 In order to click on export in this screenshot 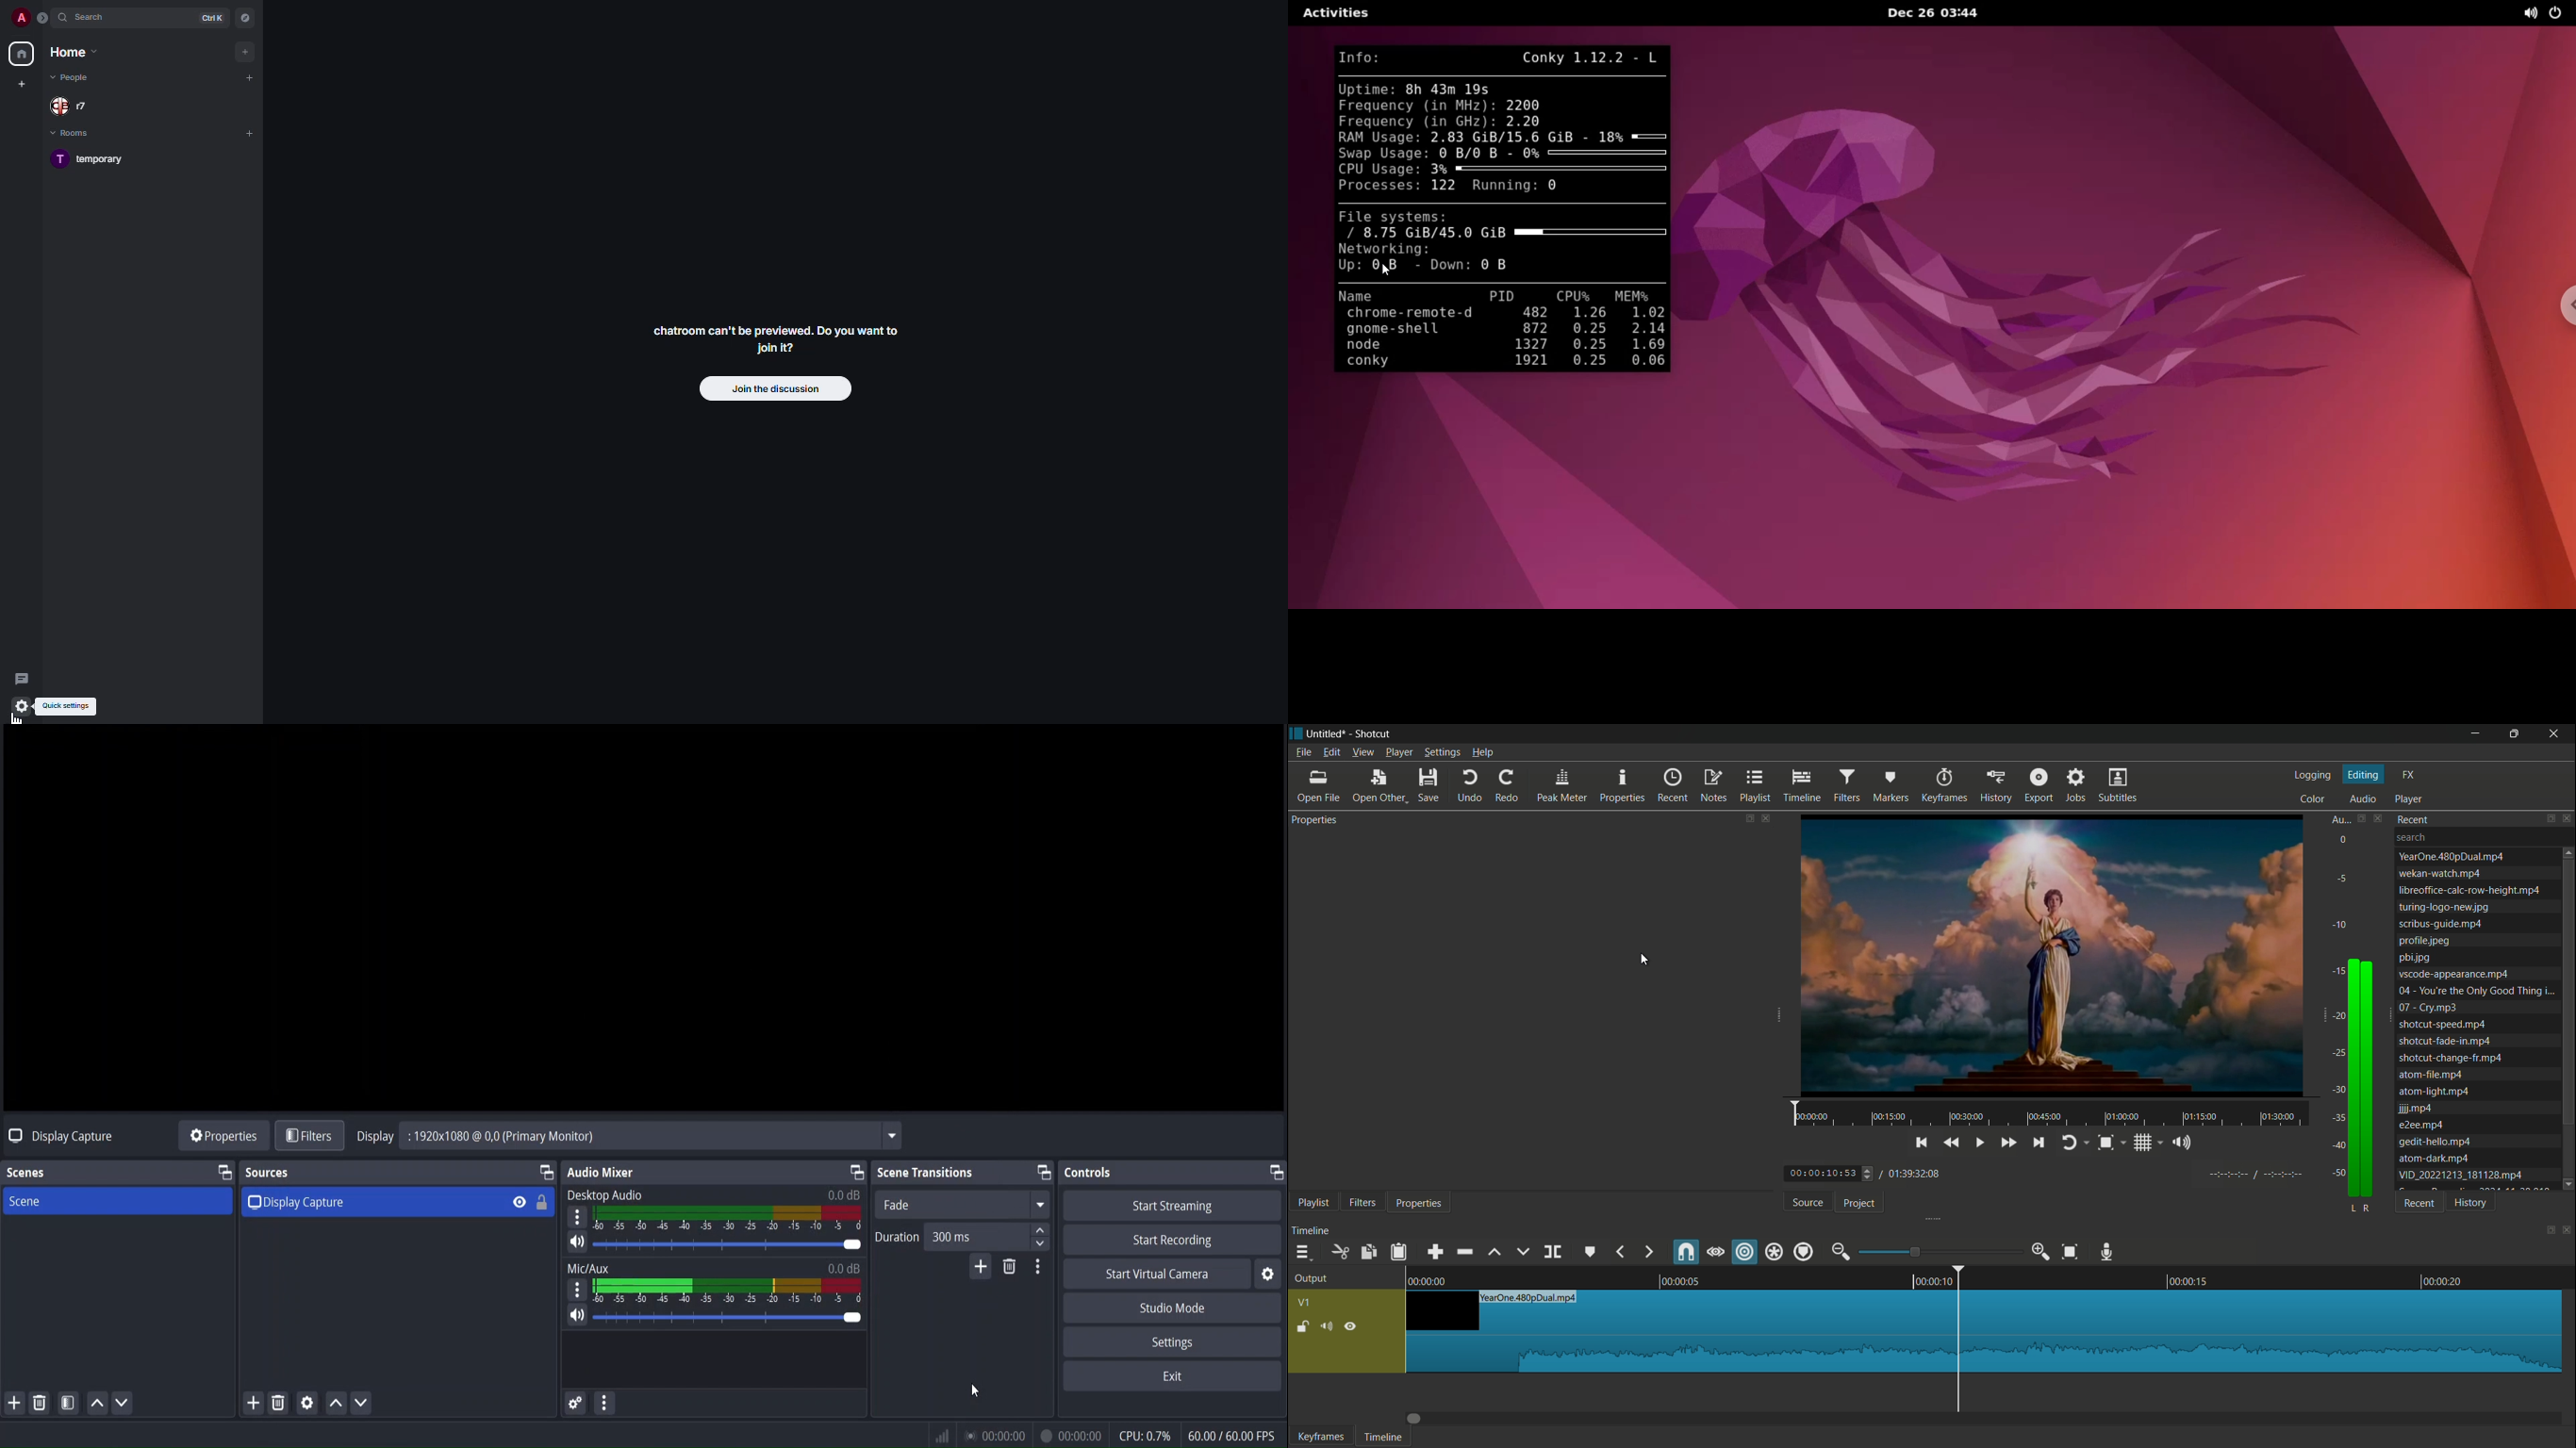, I will do `click(2038, 786)`.